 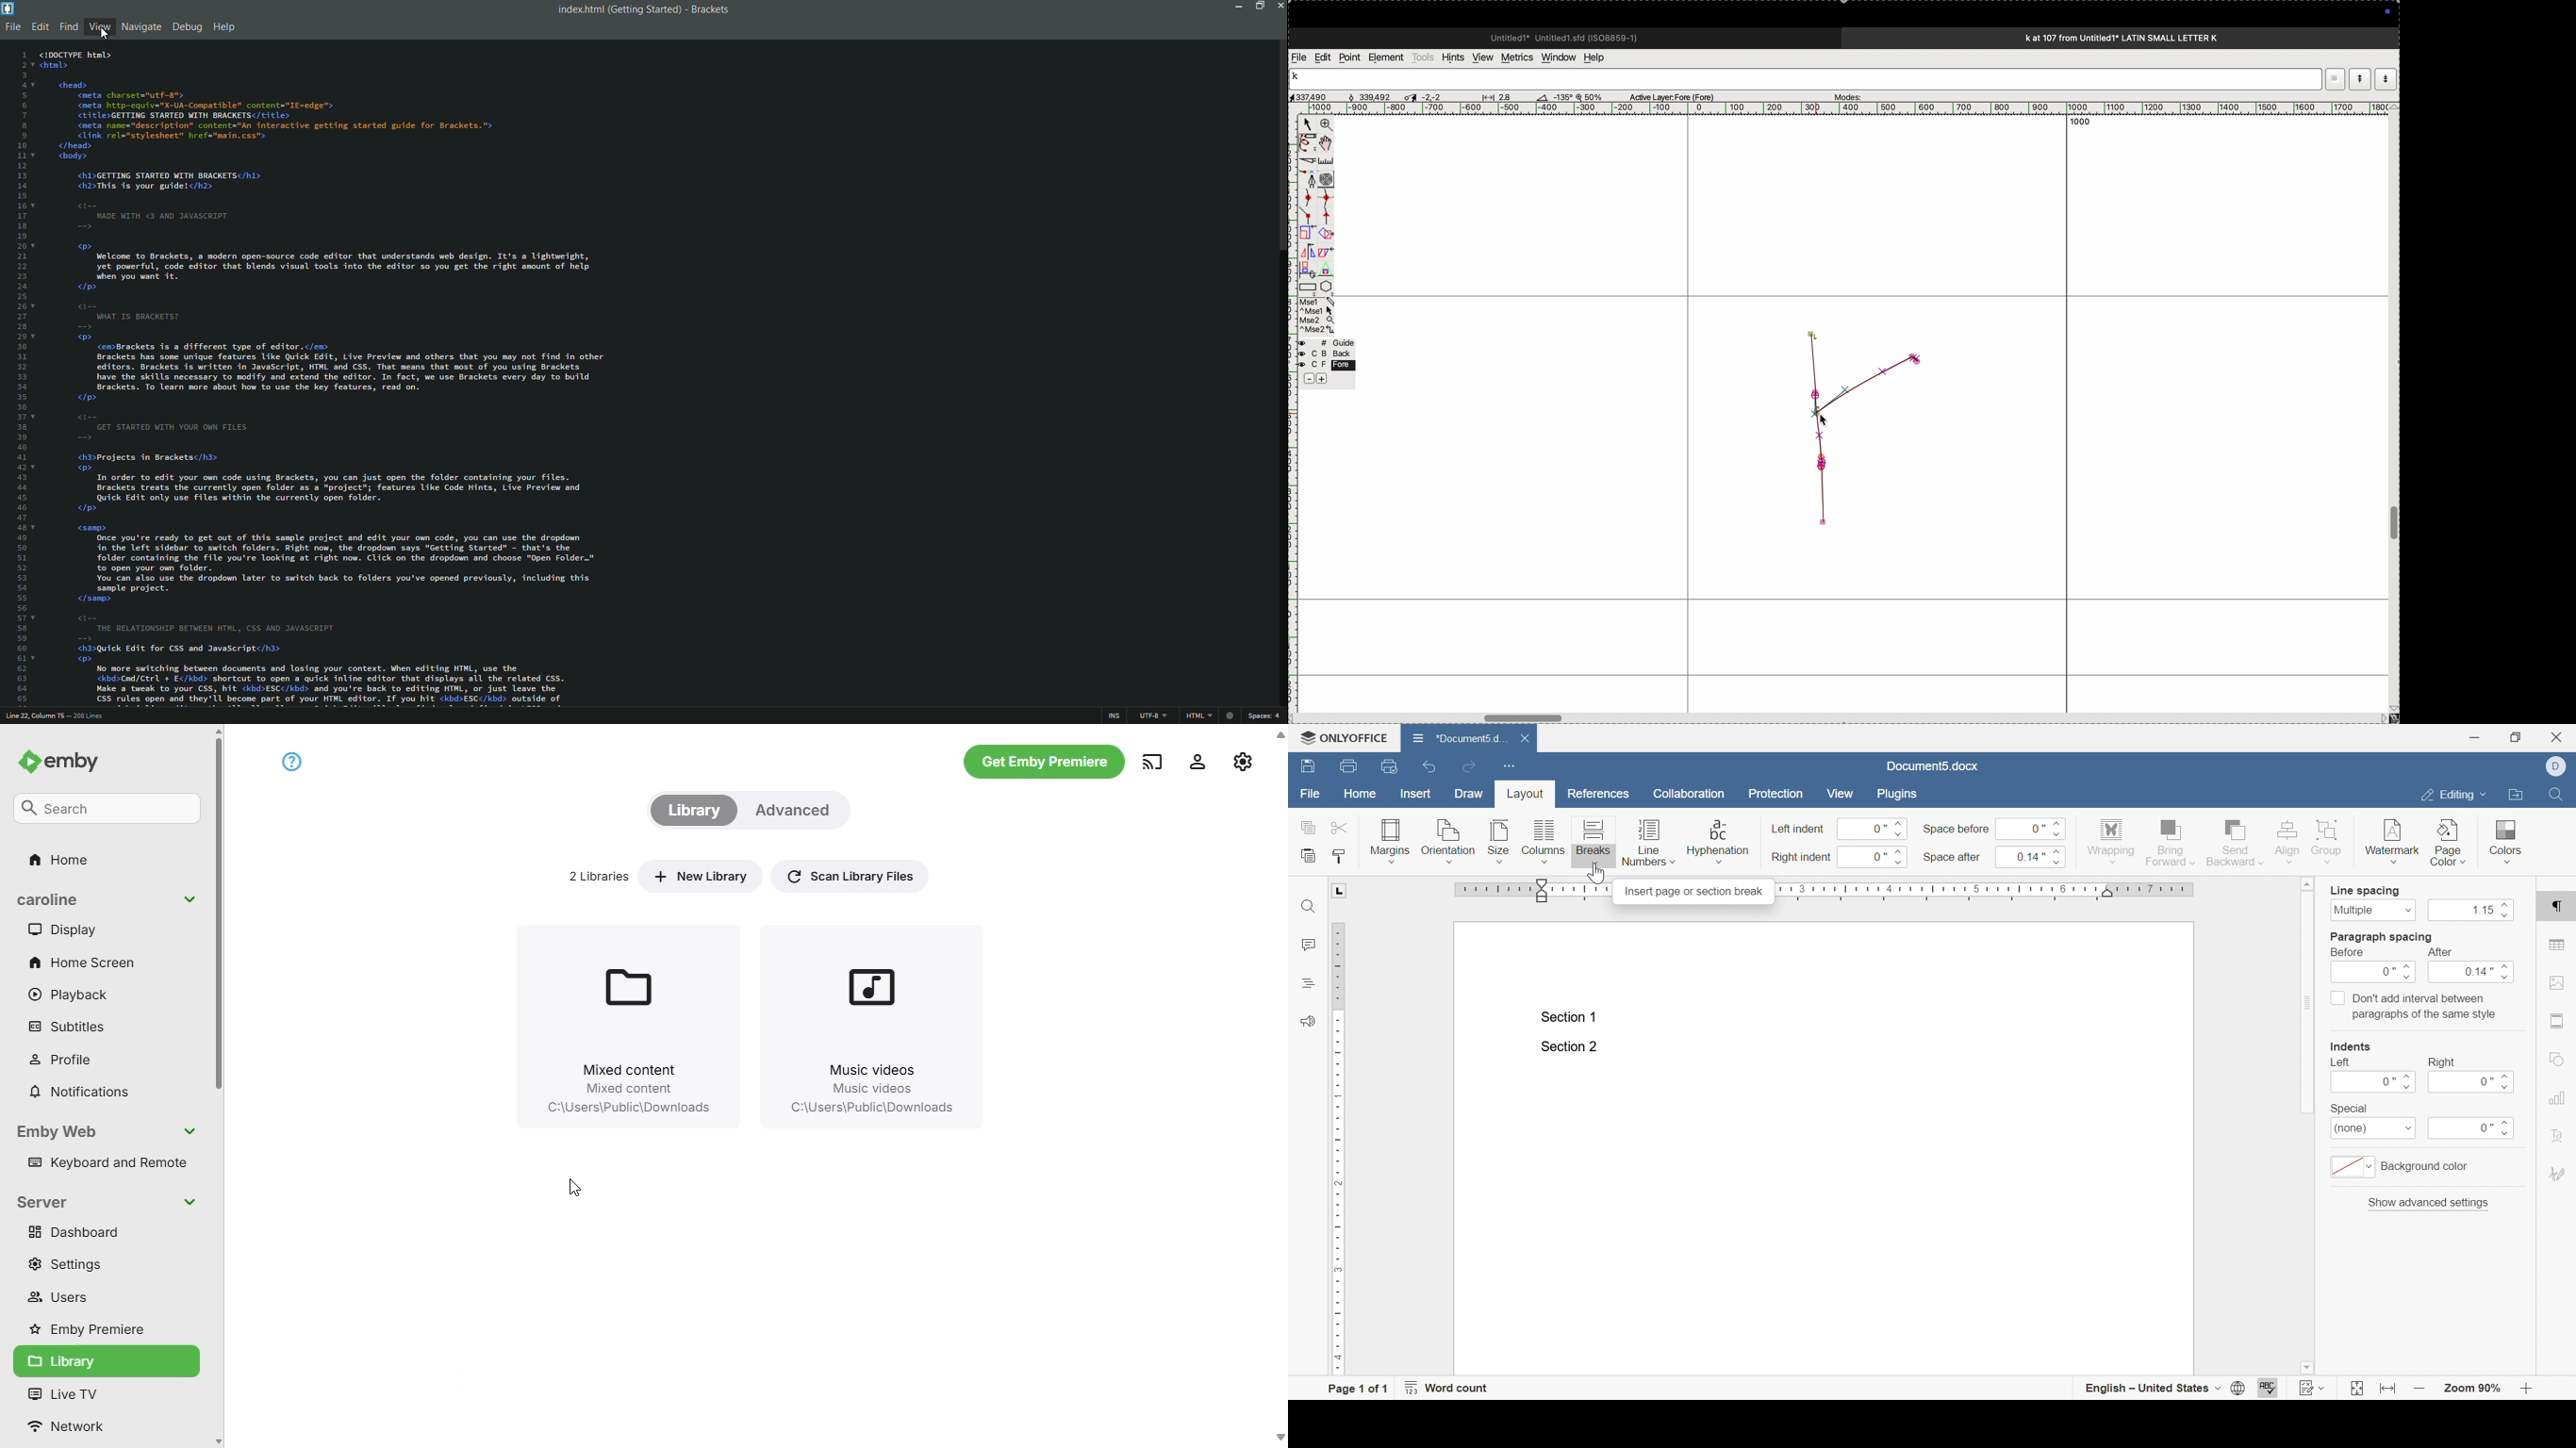 I want to click on help, so click(x=293, y=761).